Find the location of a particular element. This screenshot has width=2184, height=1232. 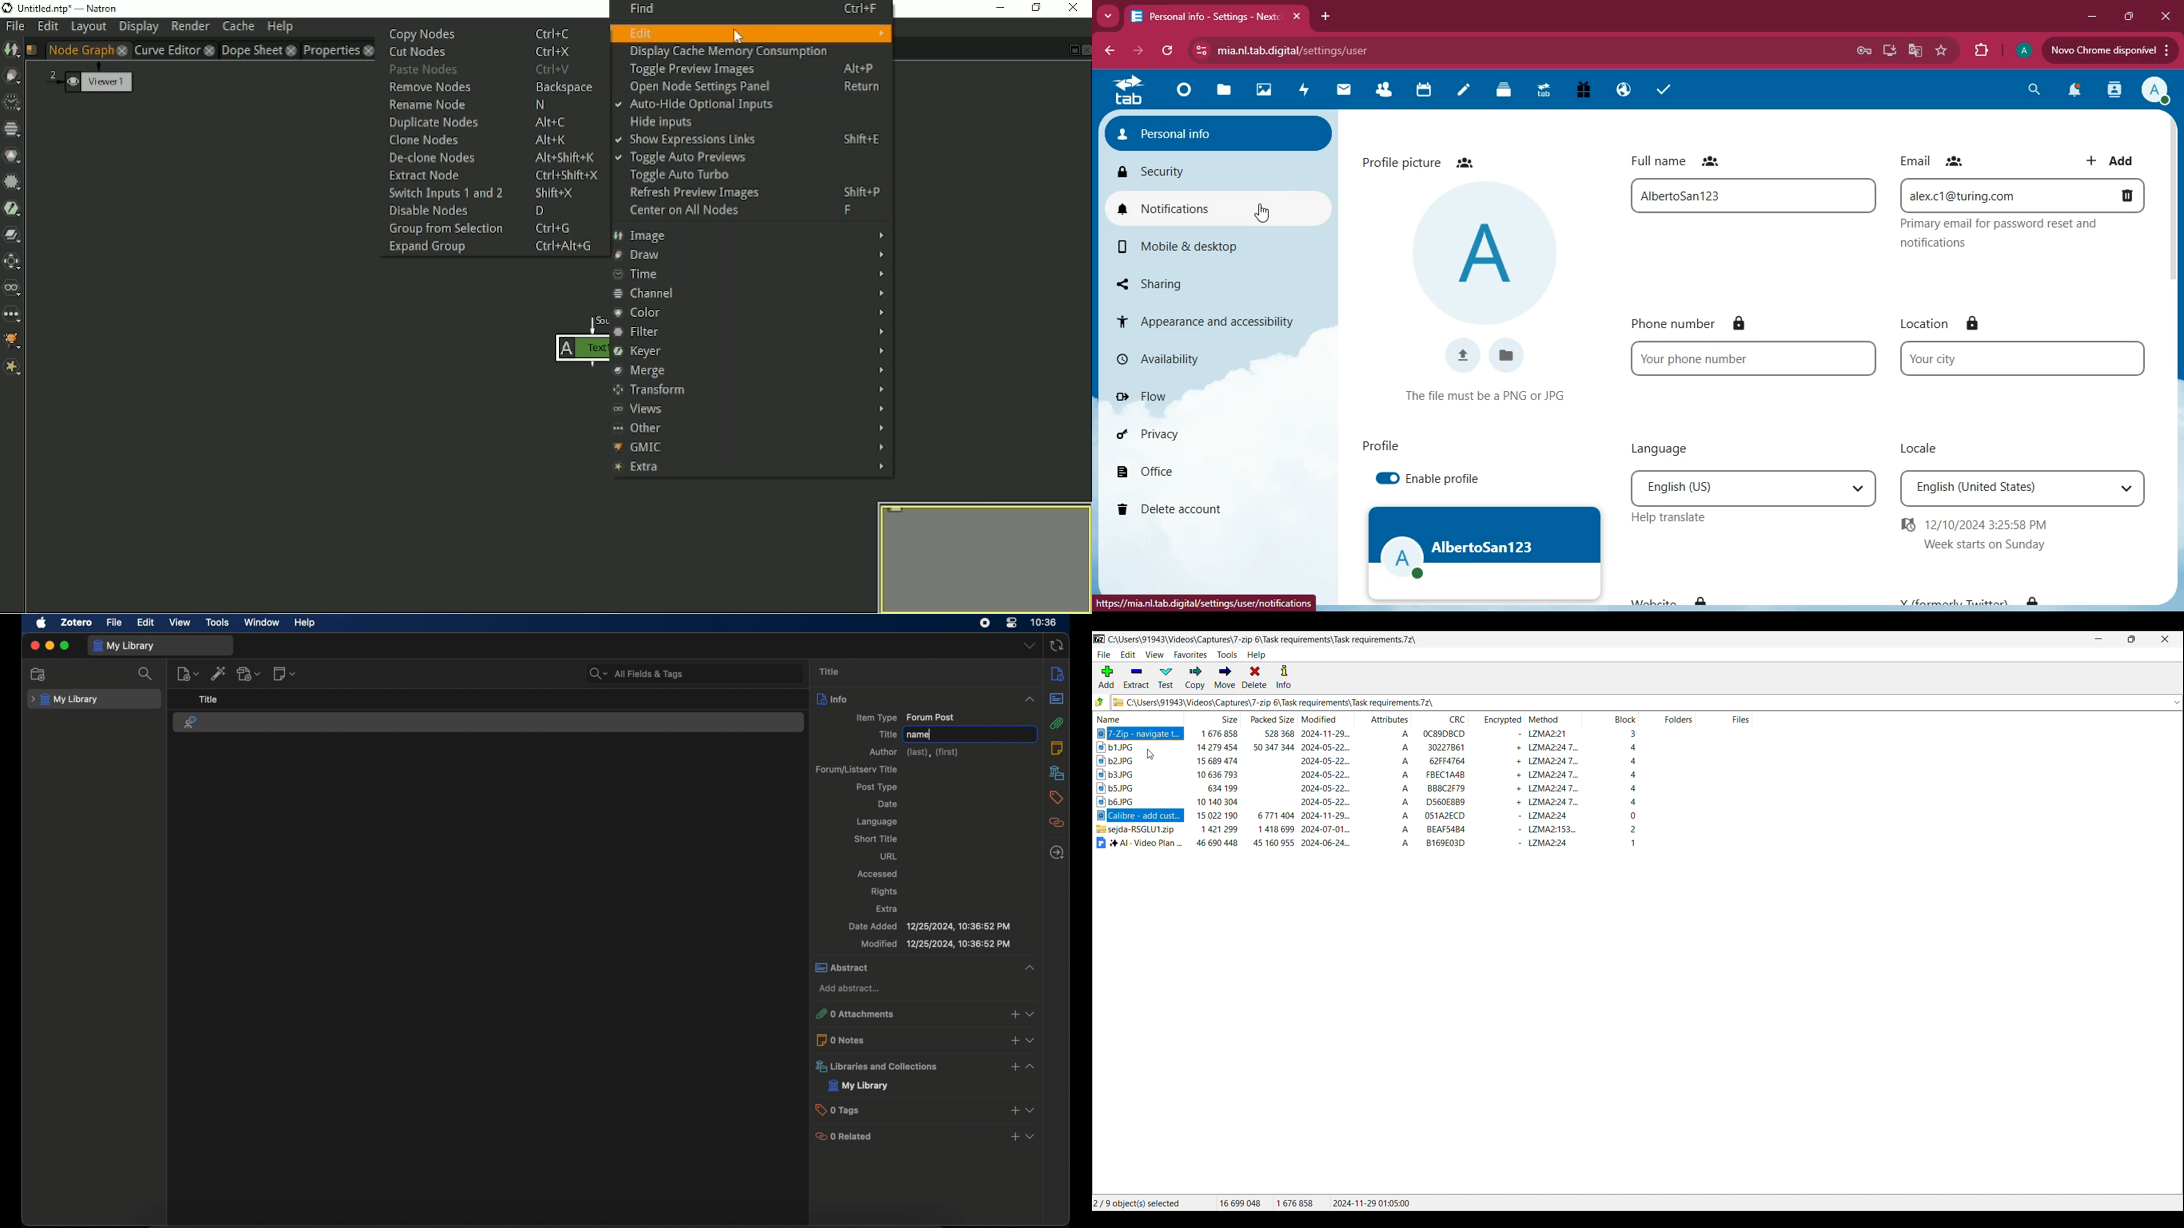

extra is located at coordinates (887, 908).